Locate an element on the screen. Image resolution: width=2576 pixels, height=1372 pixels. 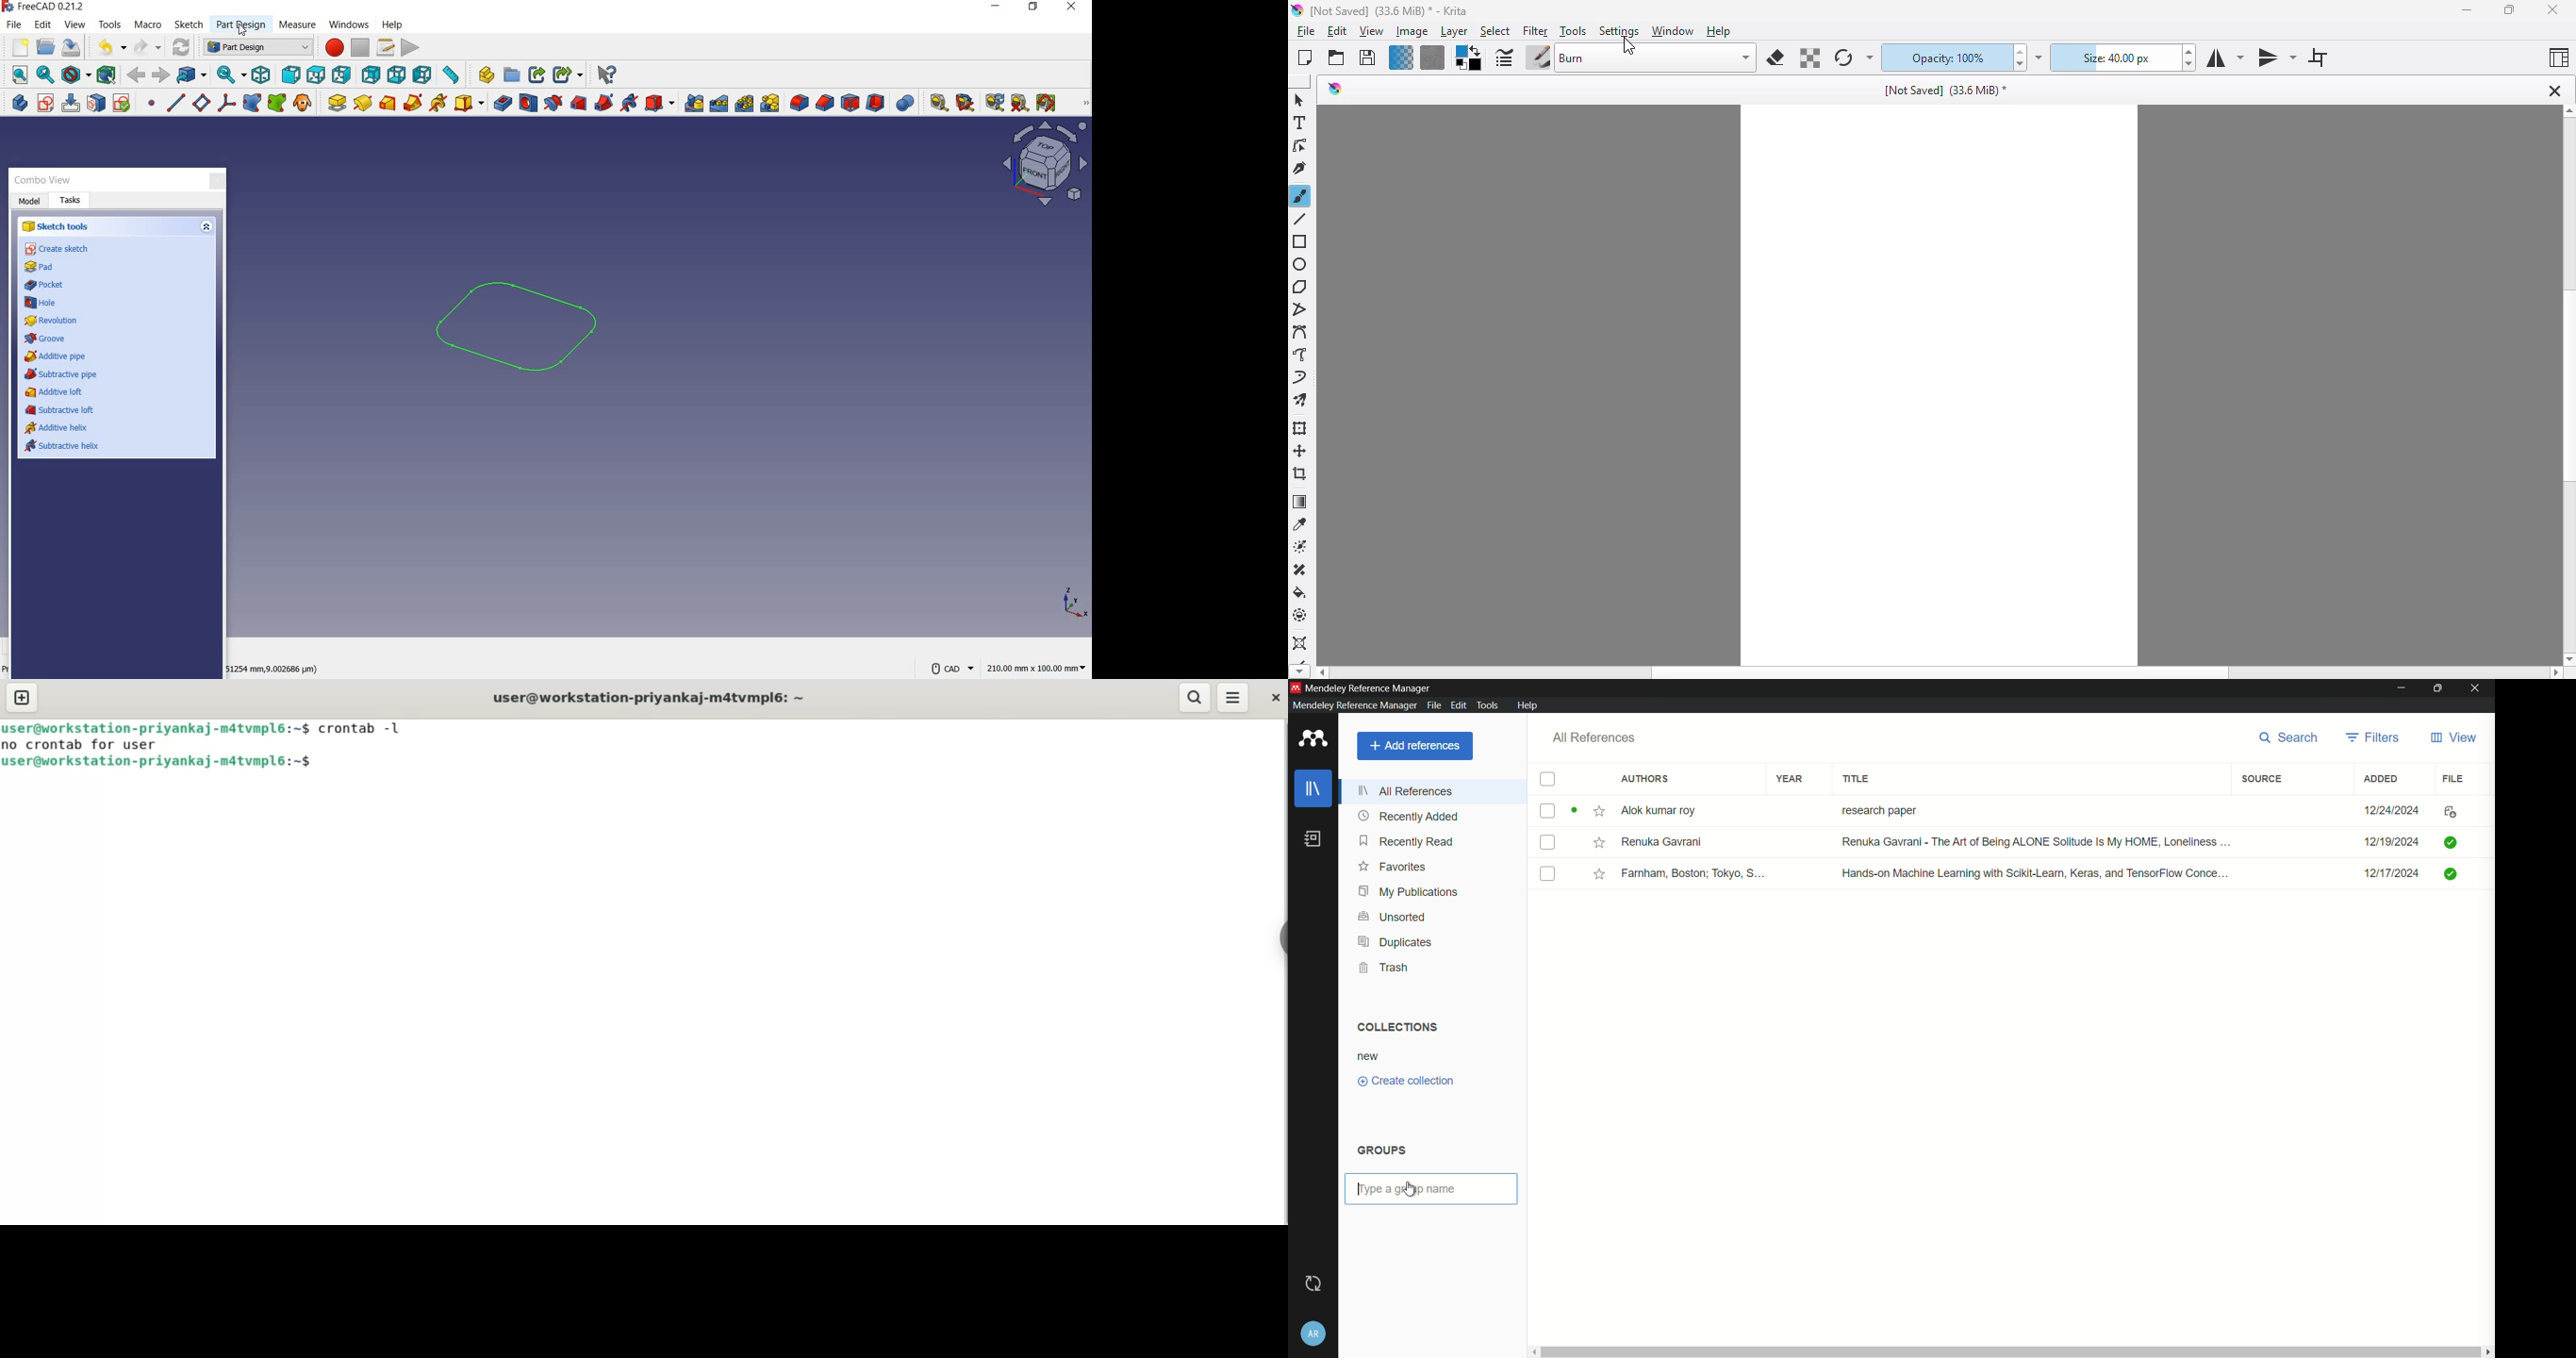
settings is located at coordinates (1620, 31).